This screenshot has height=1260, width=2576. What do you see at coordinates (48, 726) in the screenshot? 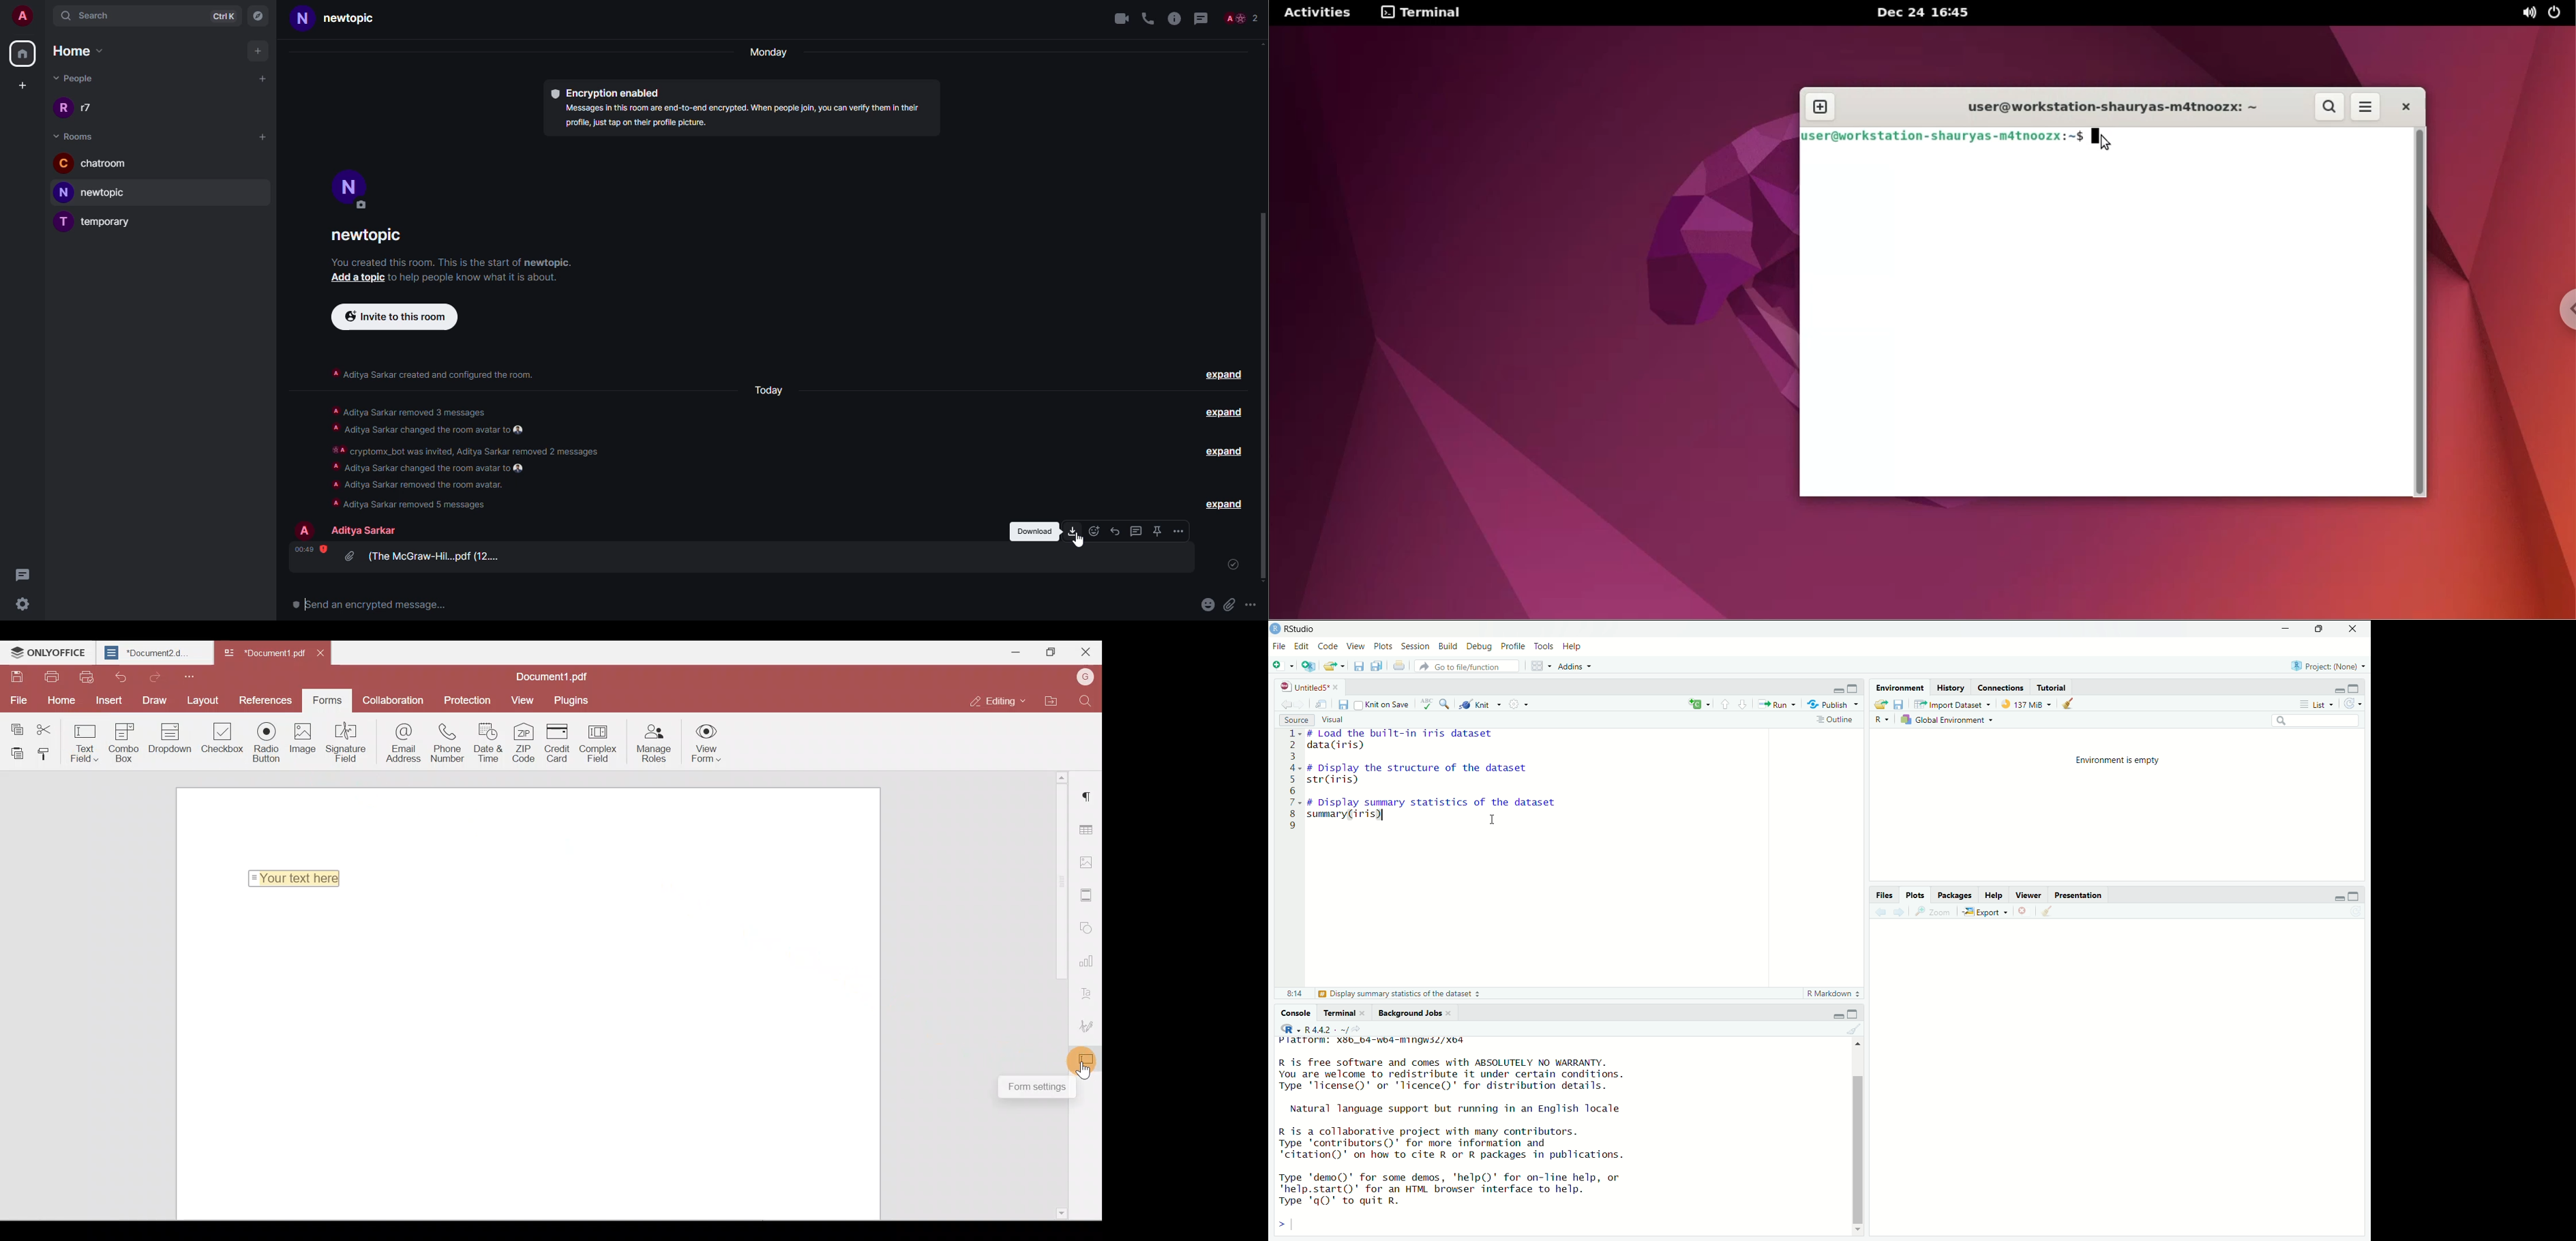
I see `Cut` at bounding box center [48, 726].